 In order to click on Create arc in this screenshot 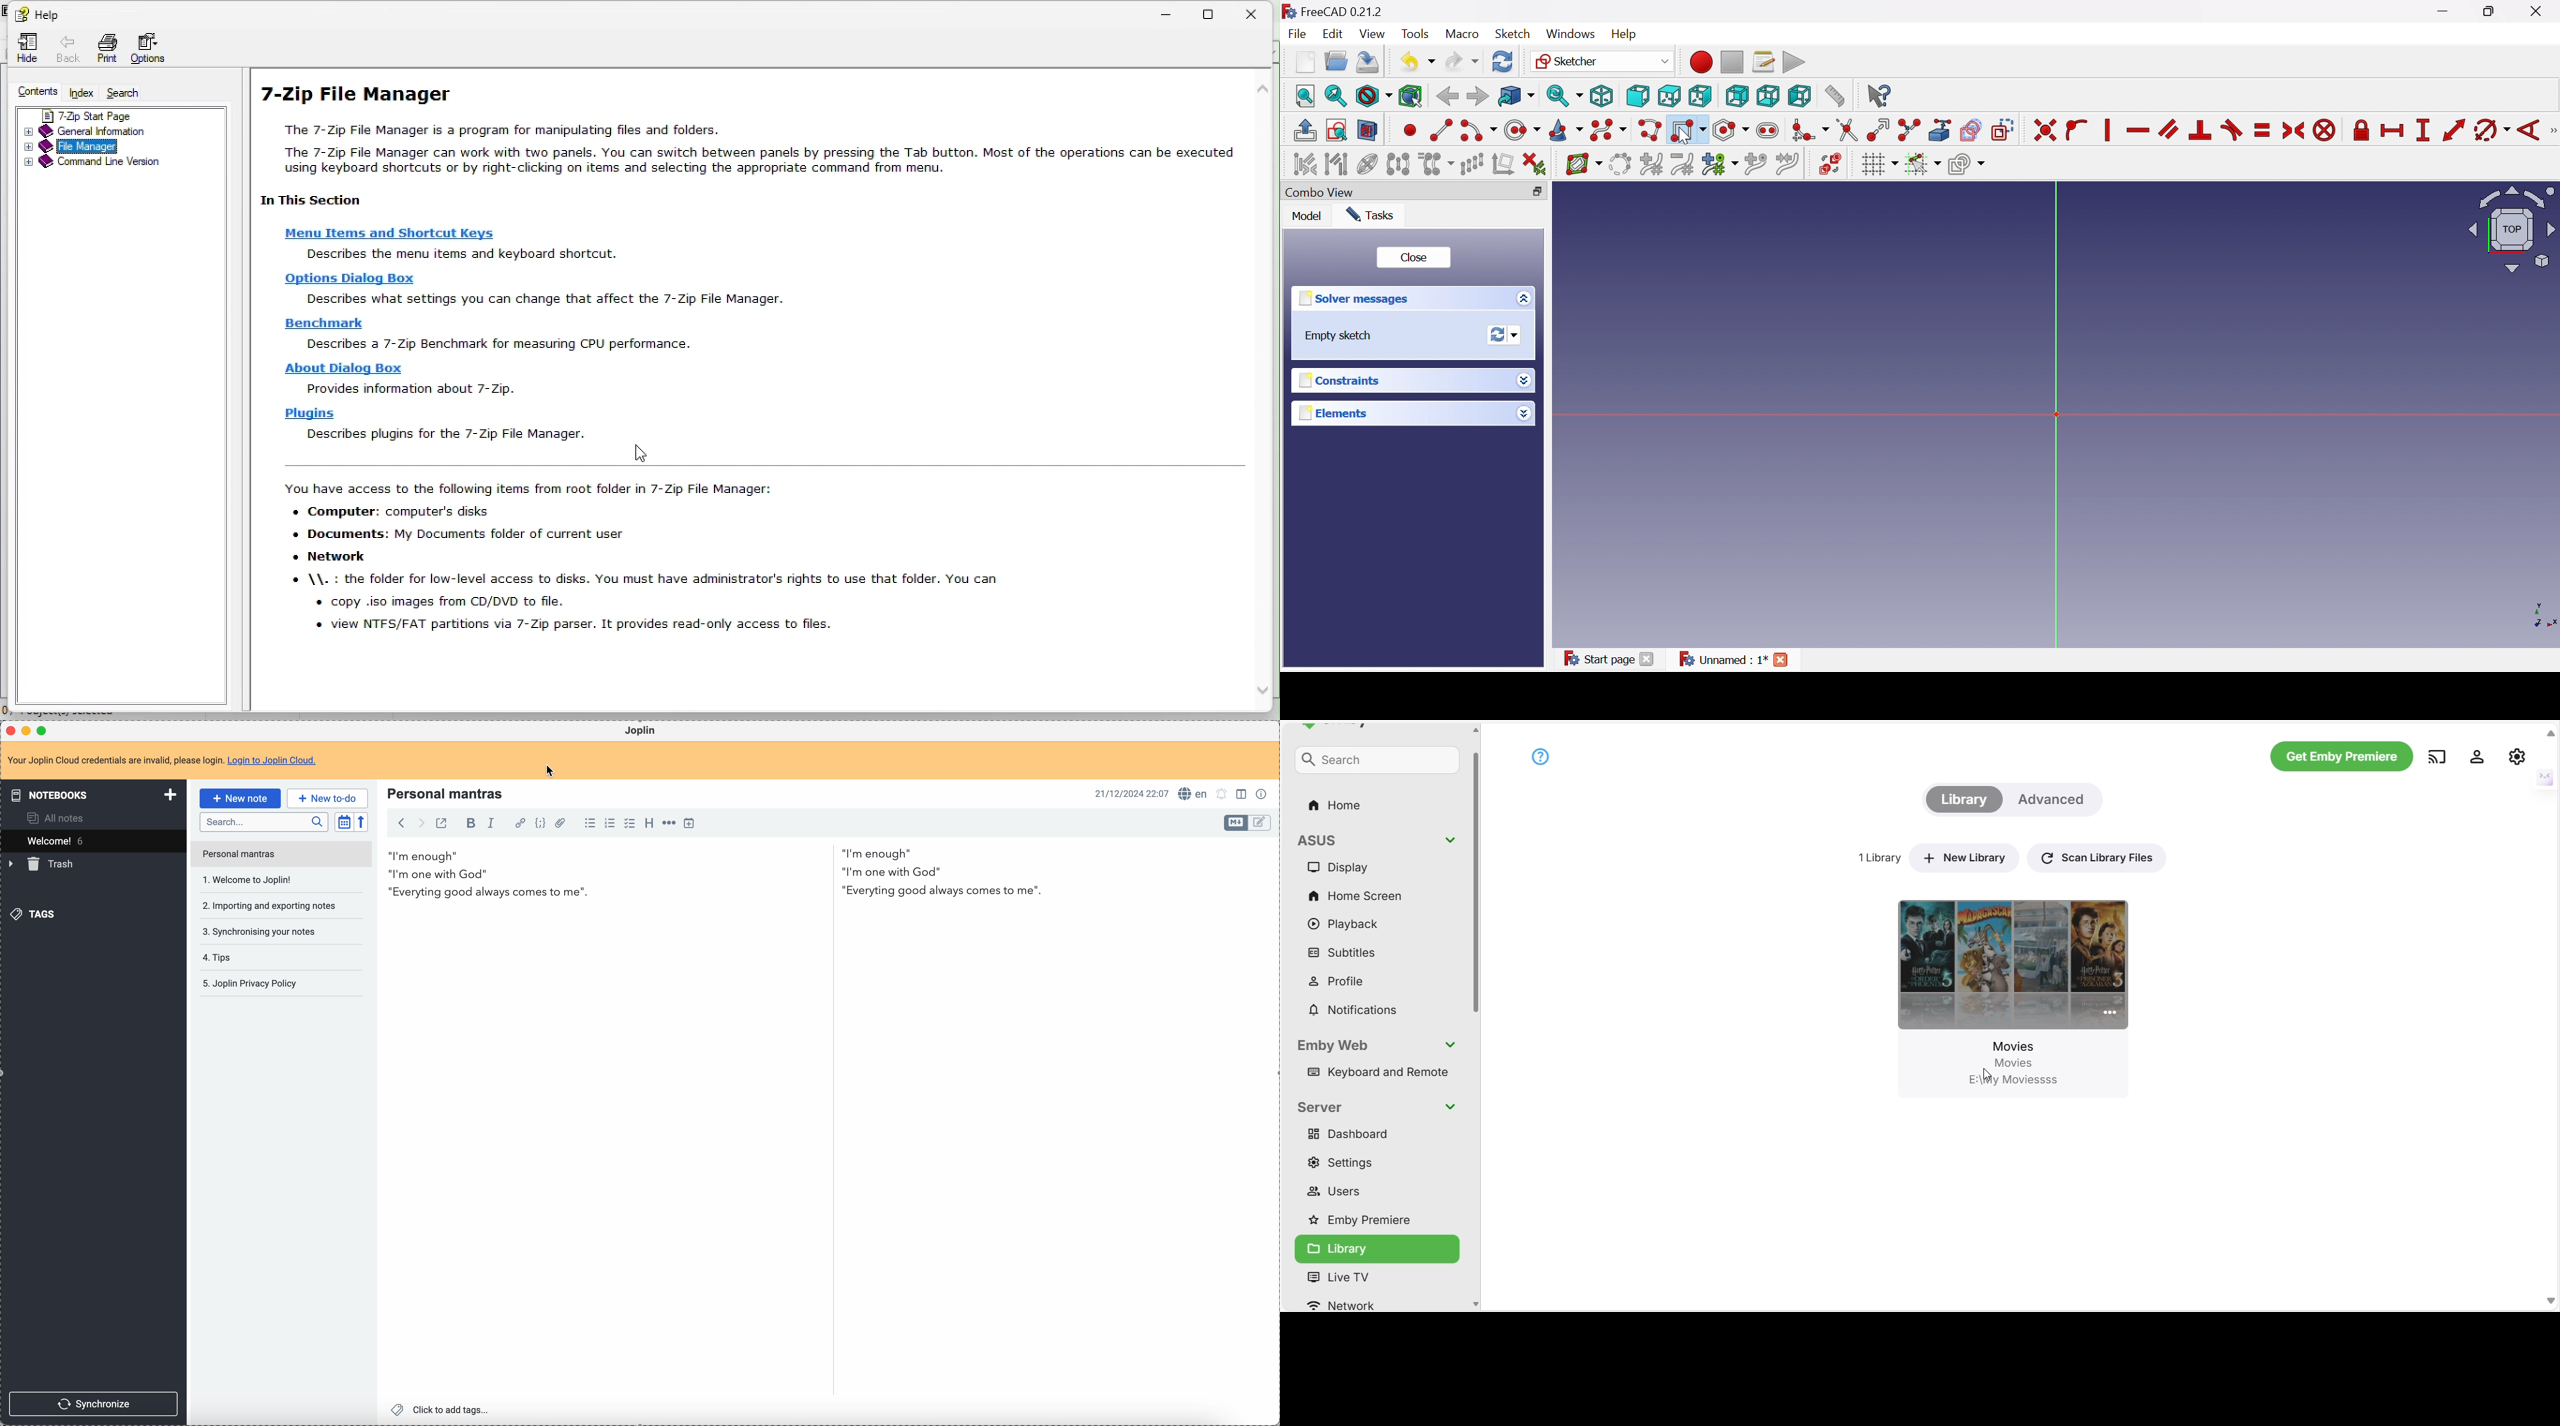, I will do `click(1477, 133)`.